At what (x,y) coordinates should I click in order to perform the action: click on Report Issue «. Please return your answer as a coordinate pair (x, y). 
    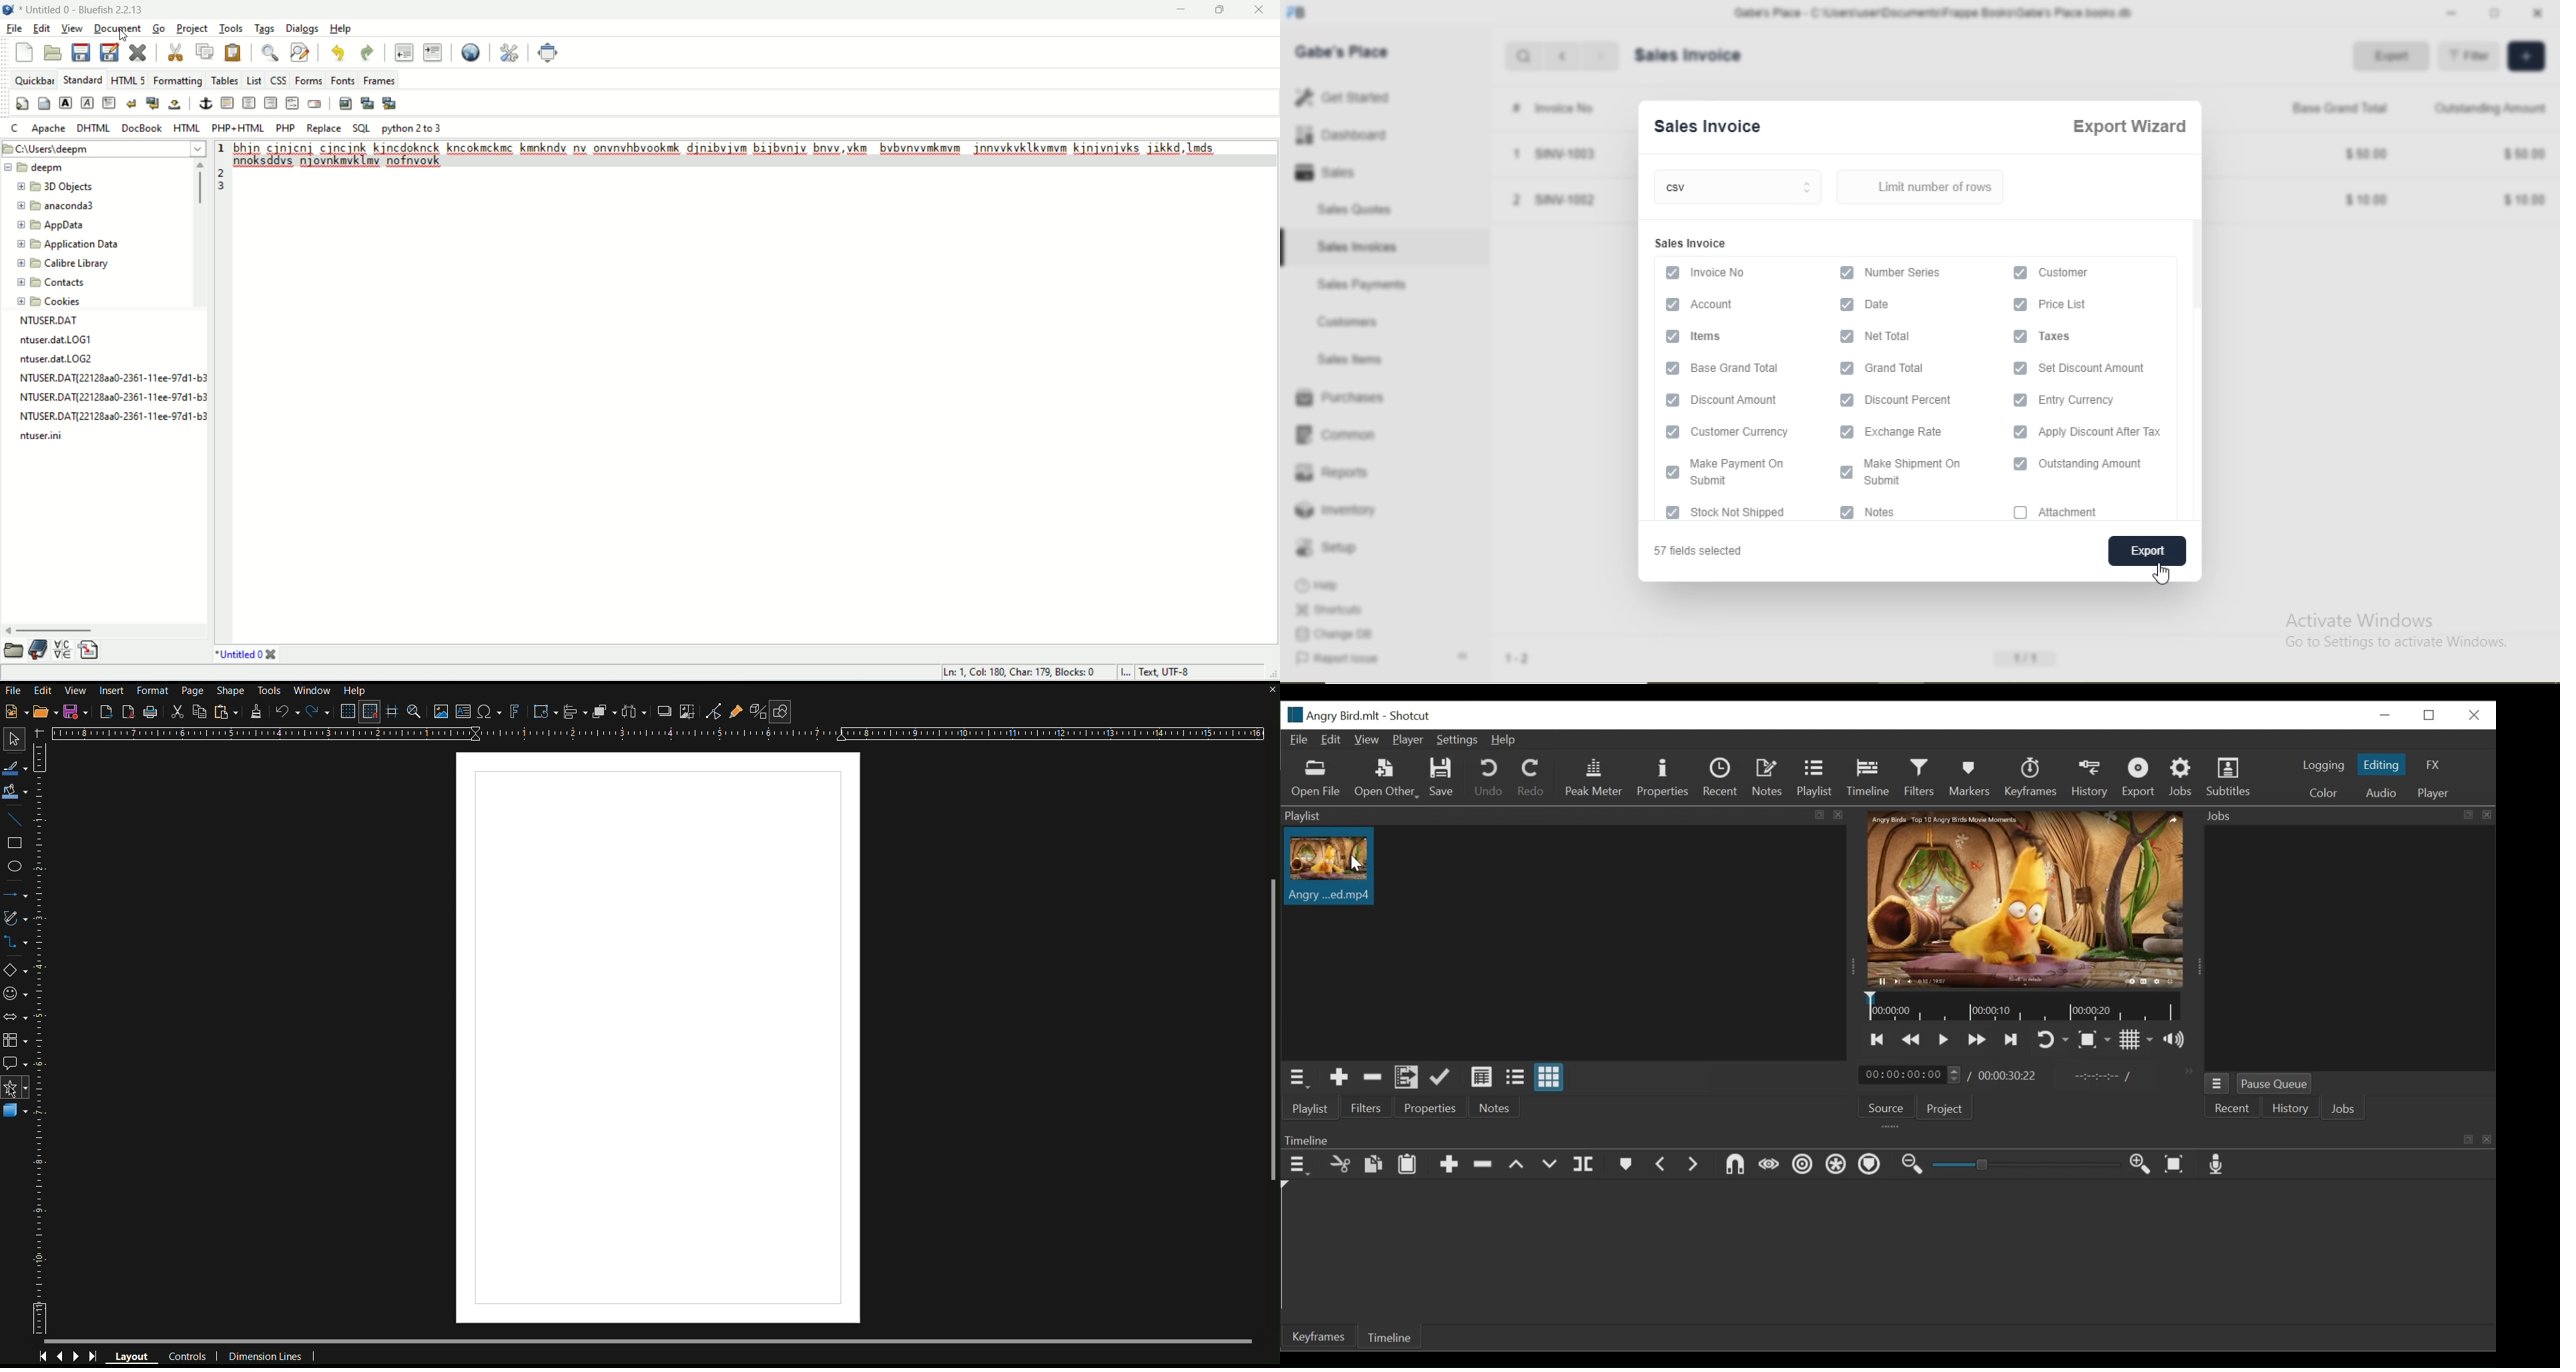
    Looking at the image, I should click on (1386, 659).